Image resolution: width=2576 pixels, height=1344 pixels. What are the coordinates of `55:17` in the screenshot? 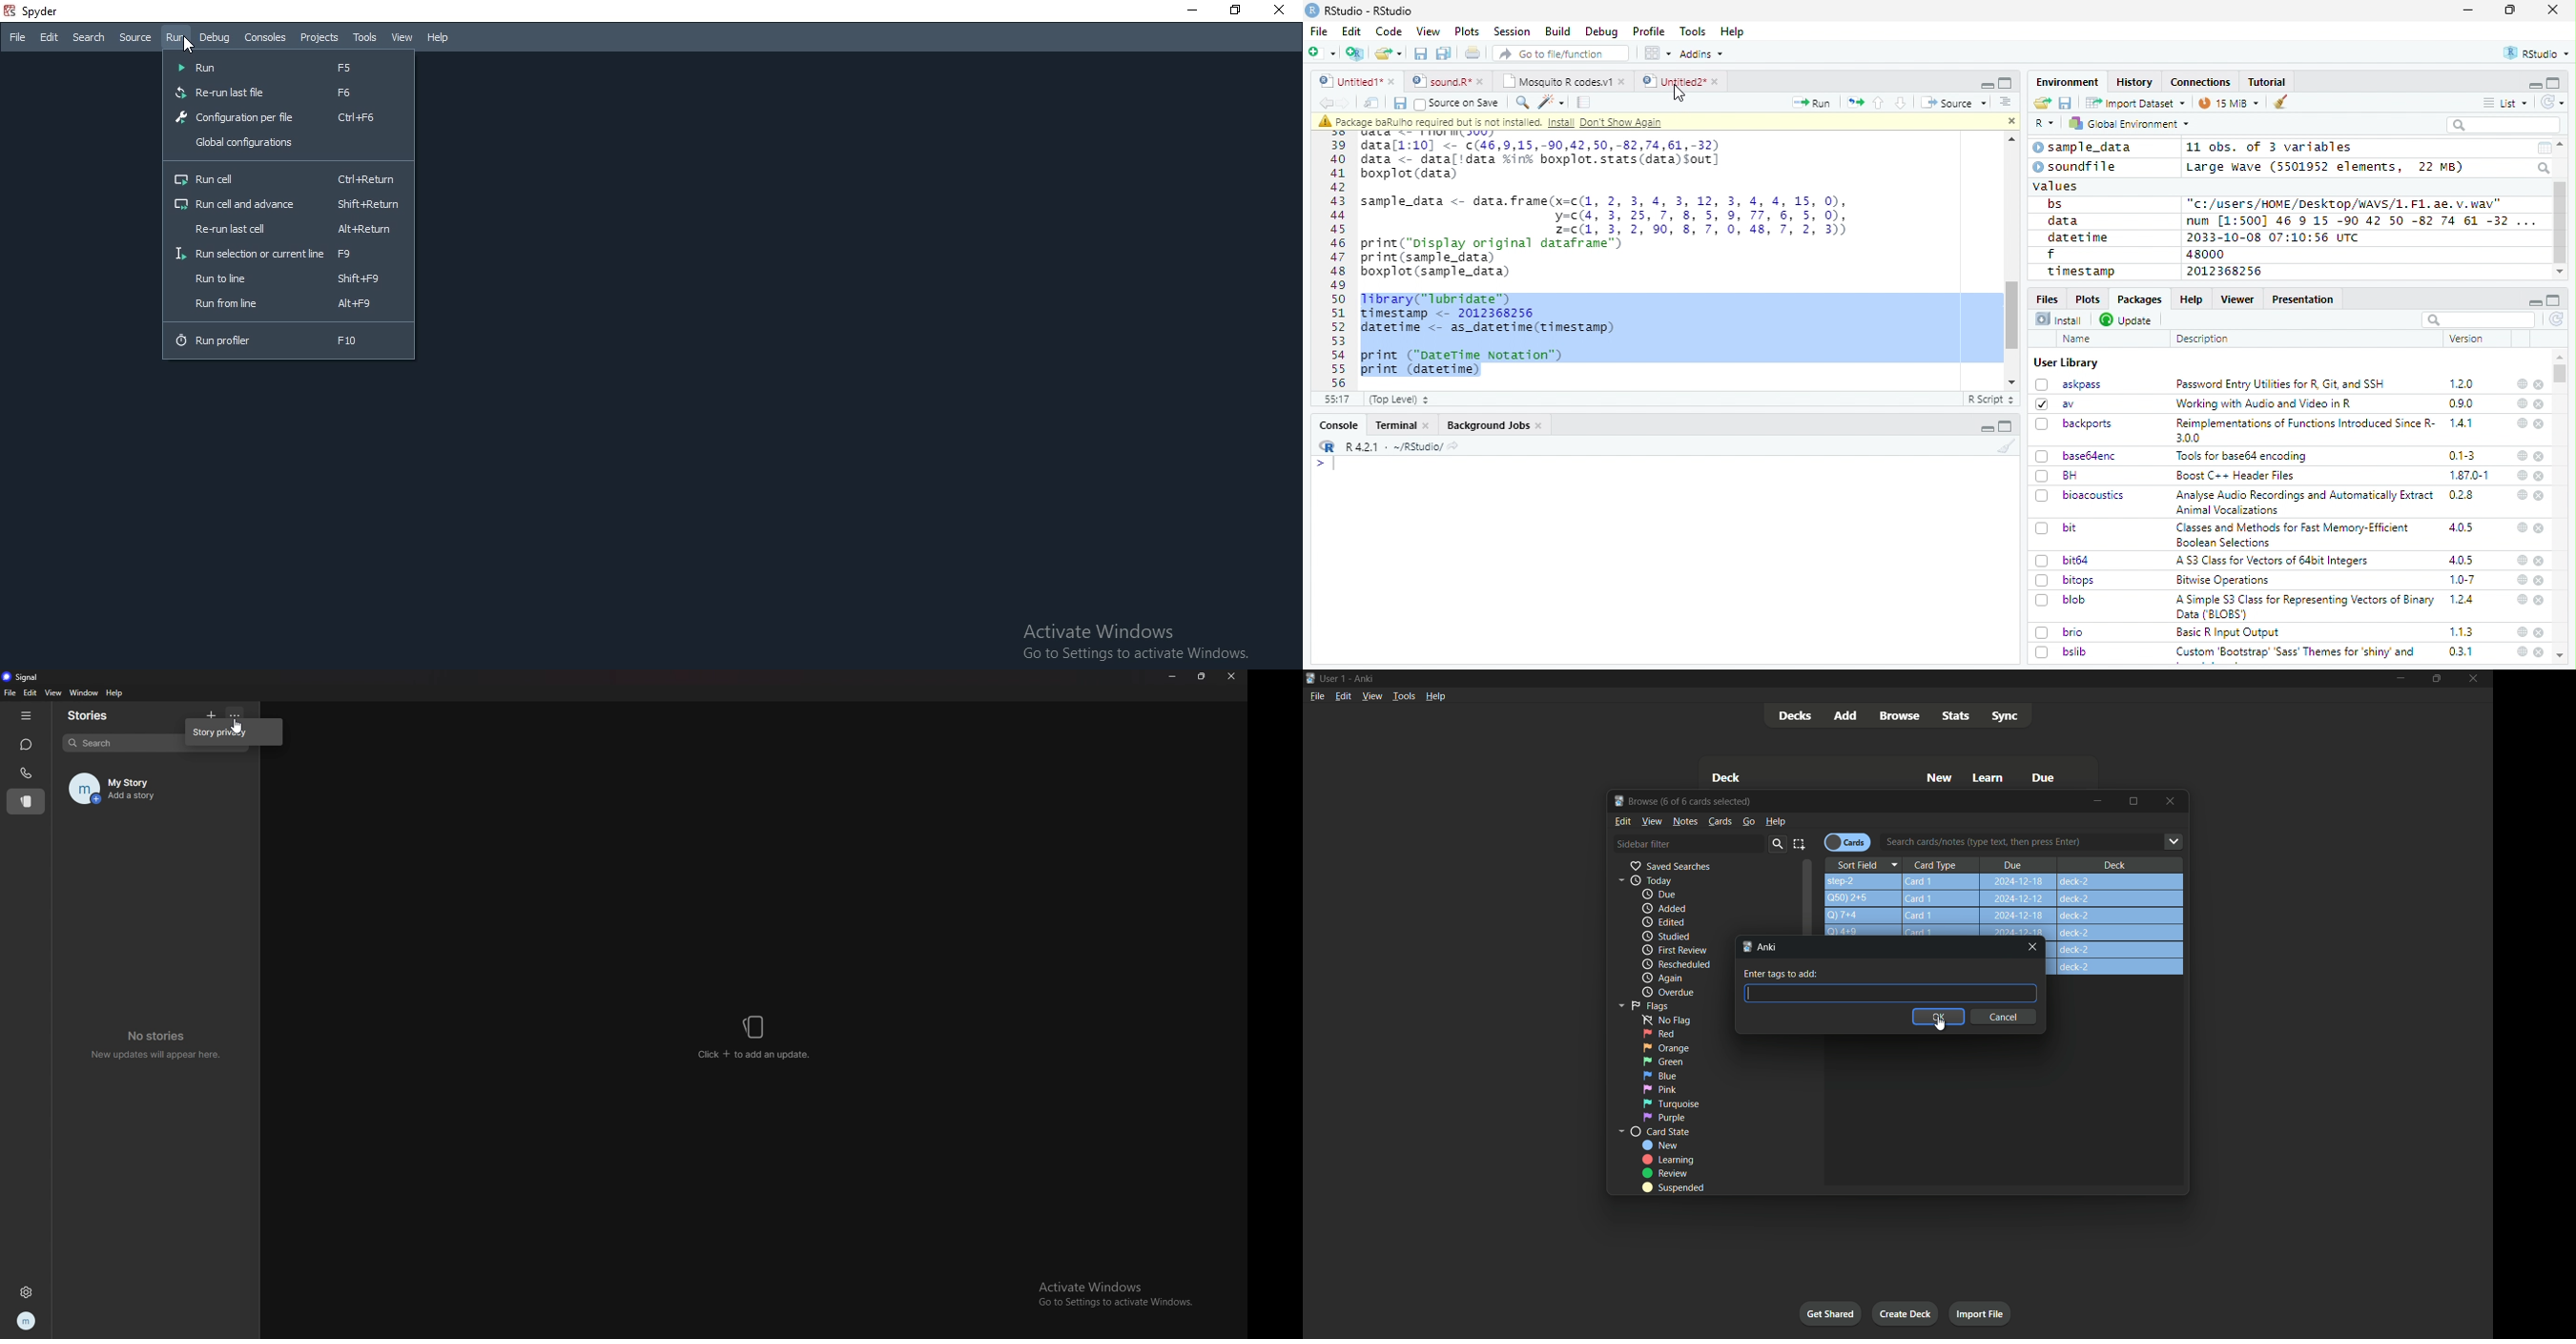 It's located at (1338, 399).